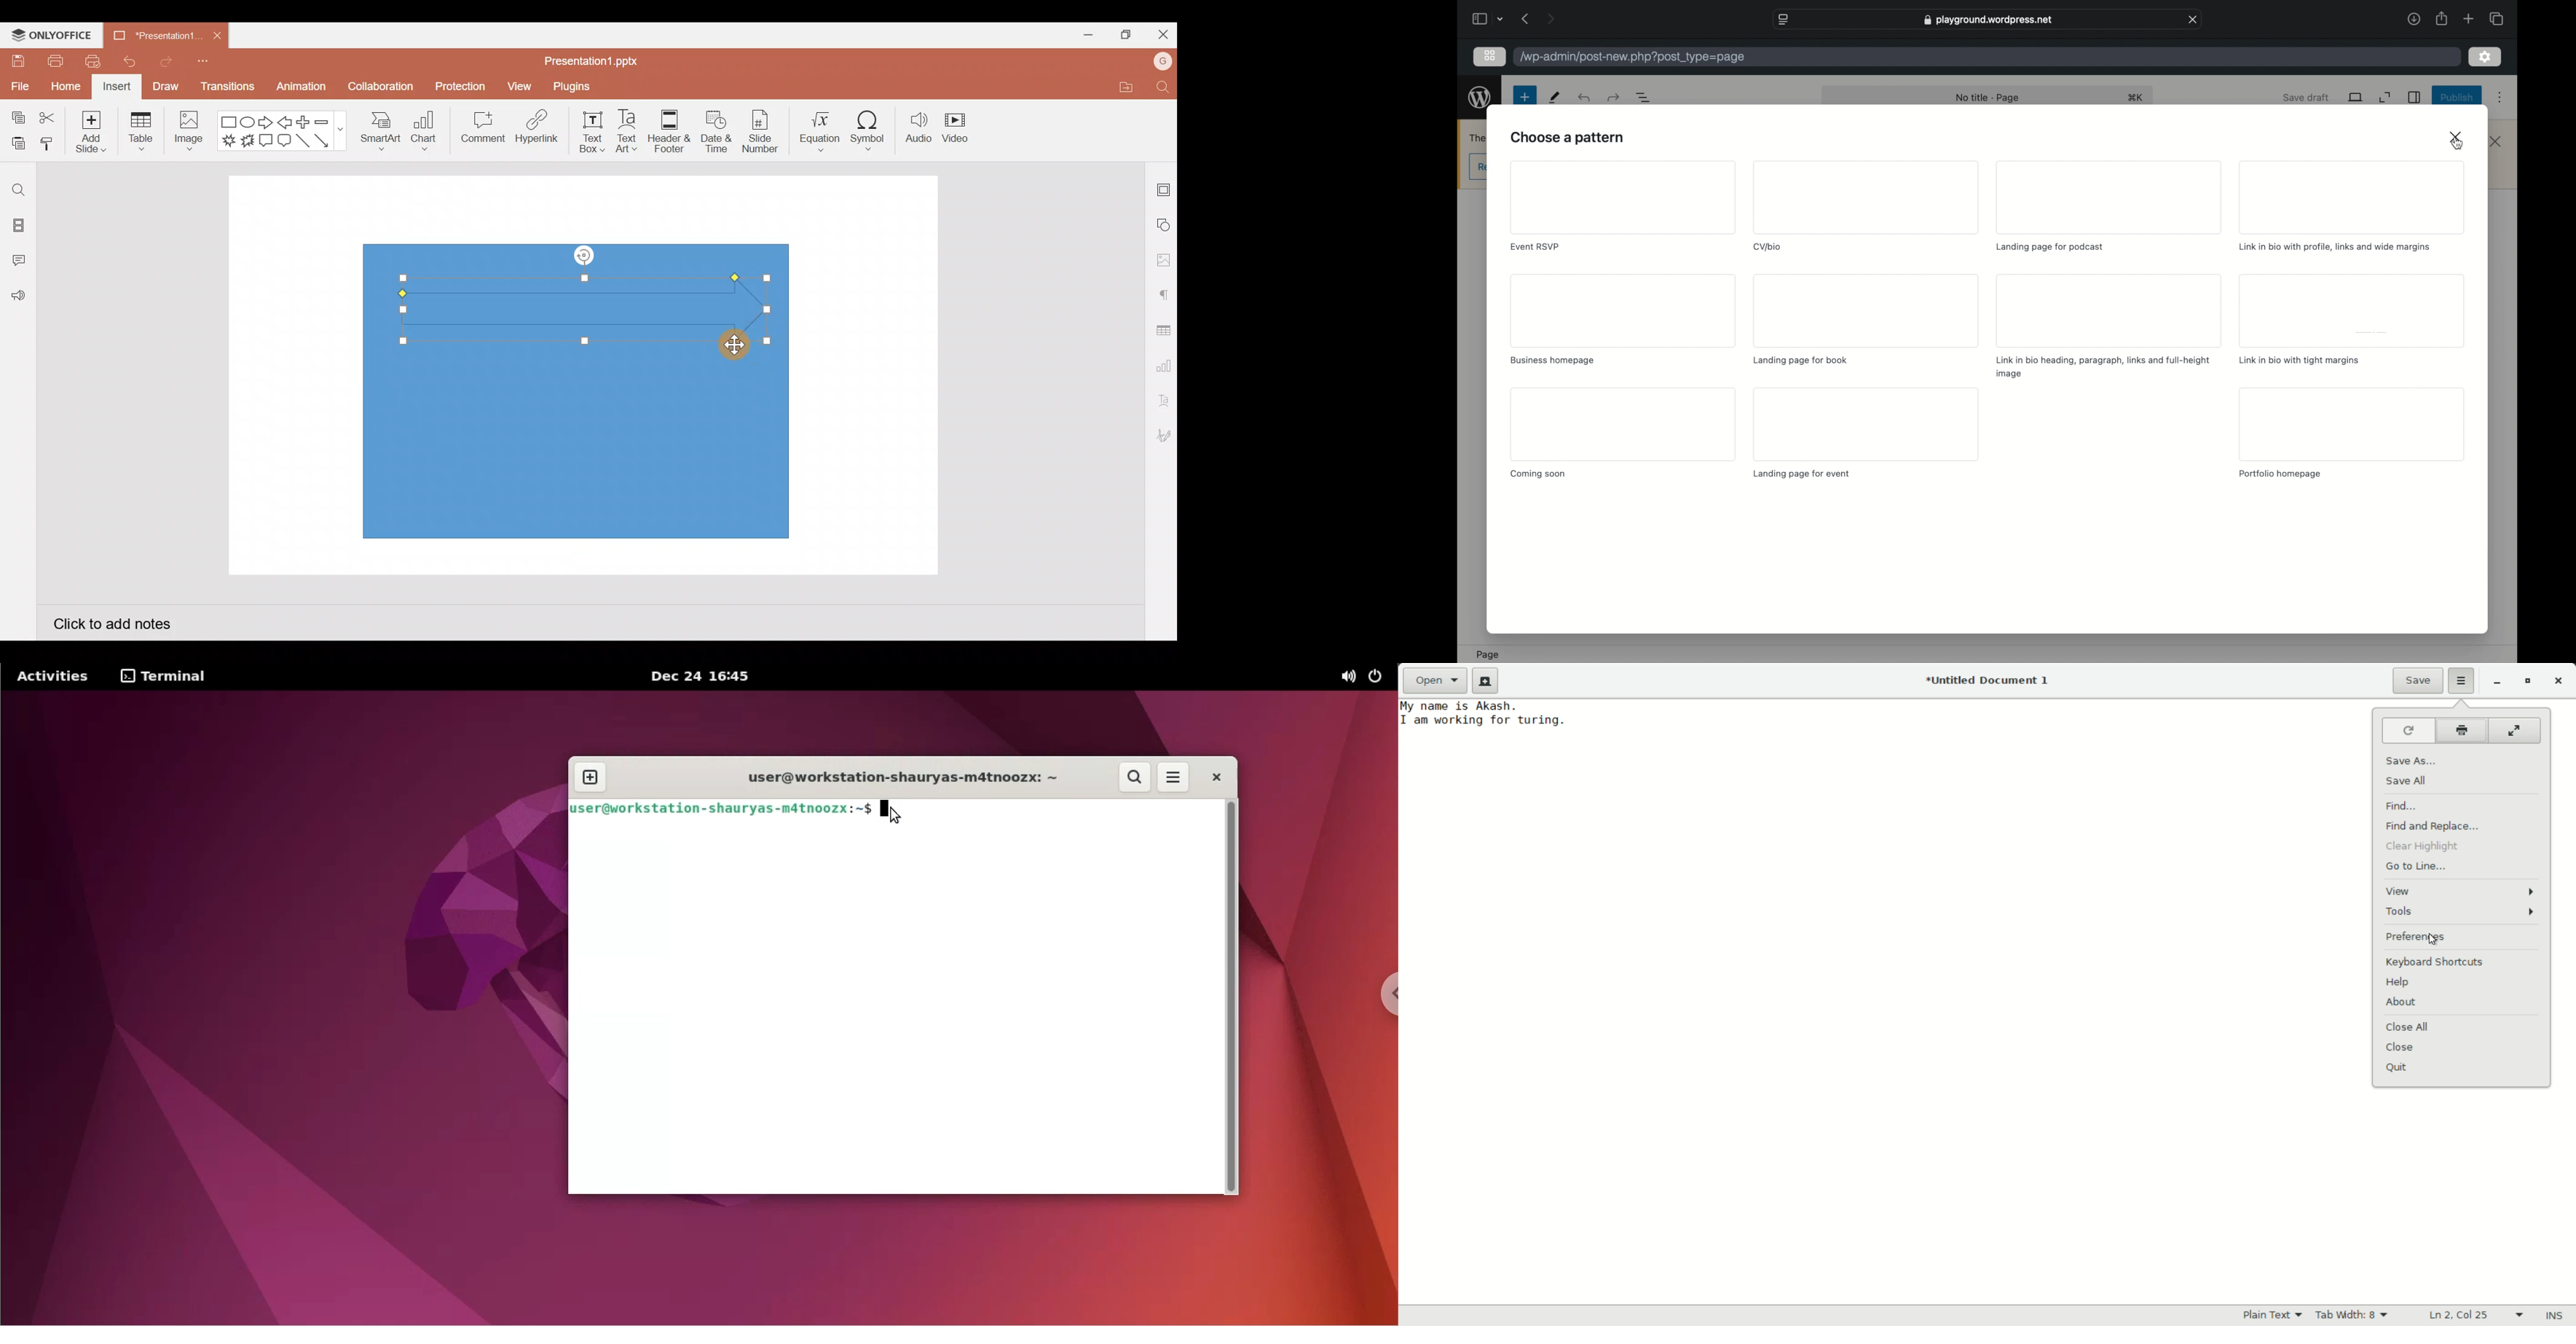  I want to click on text mode, so click(2273, 1314).